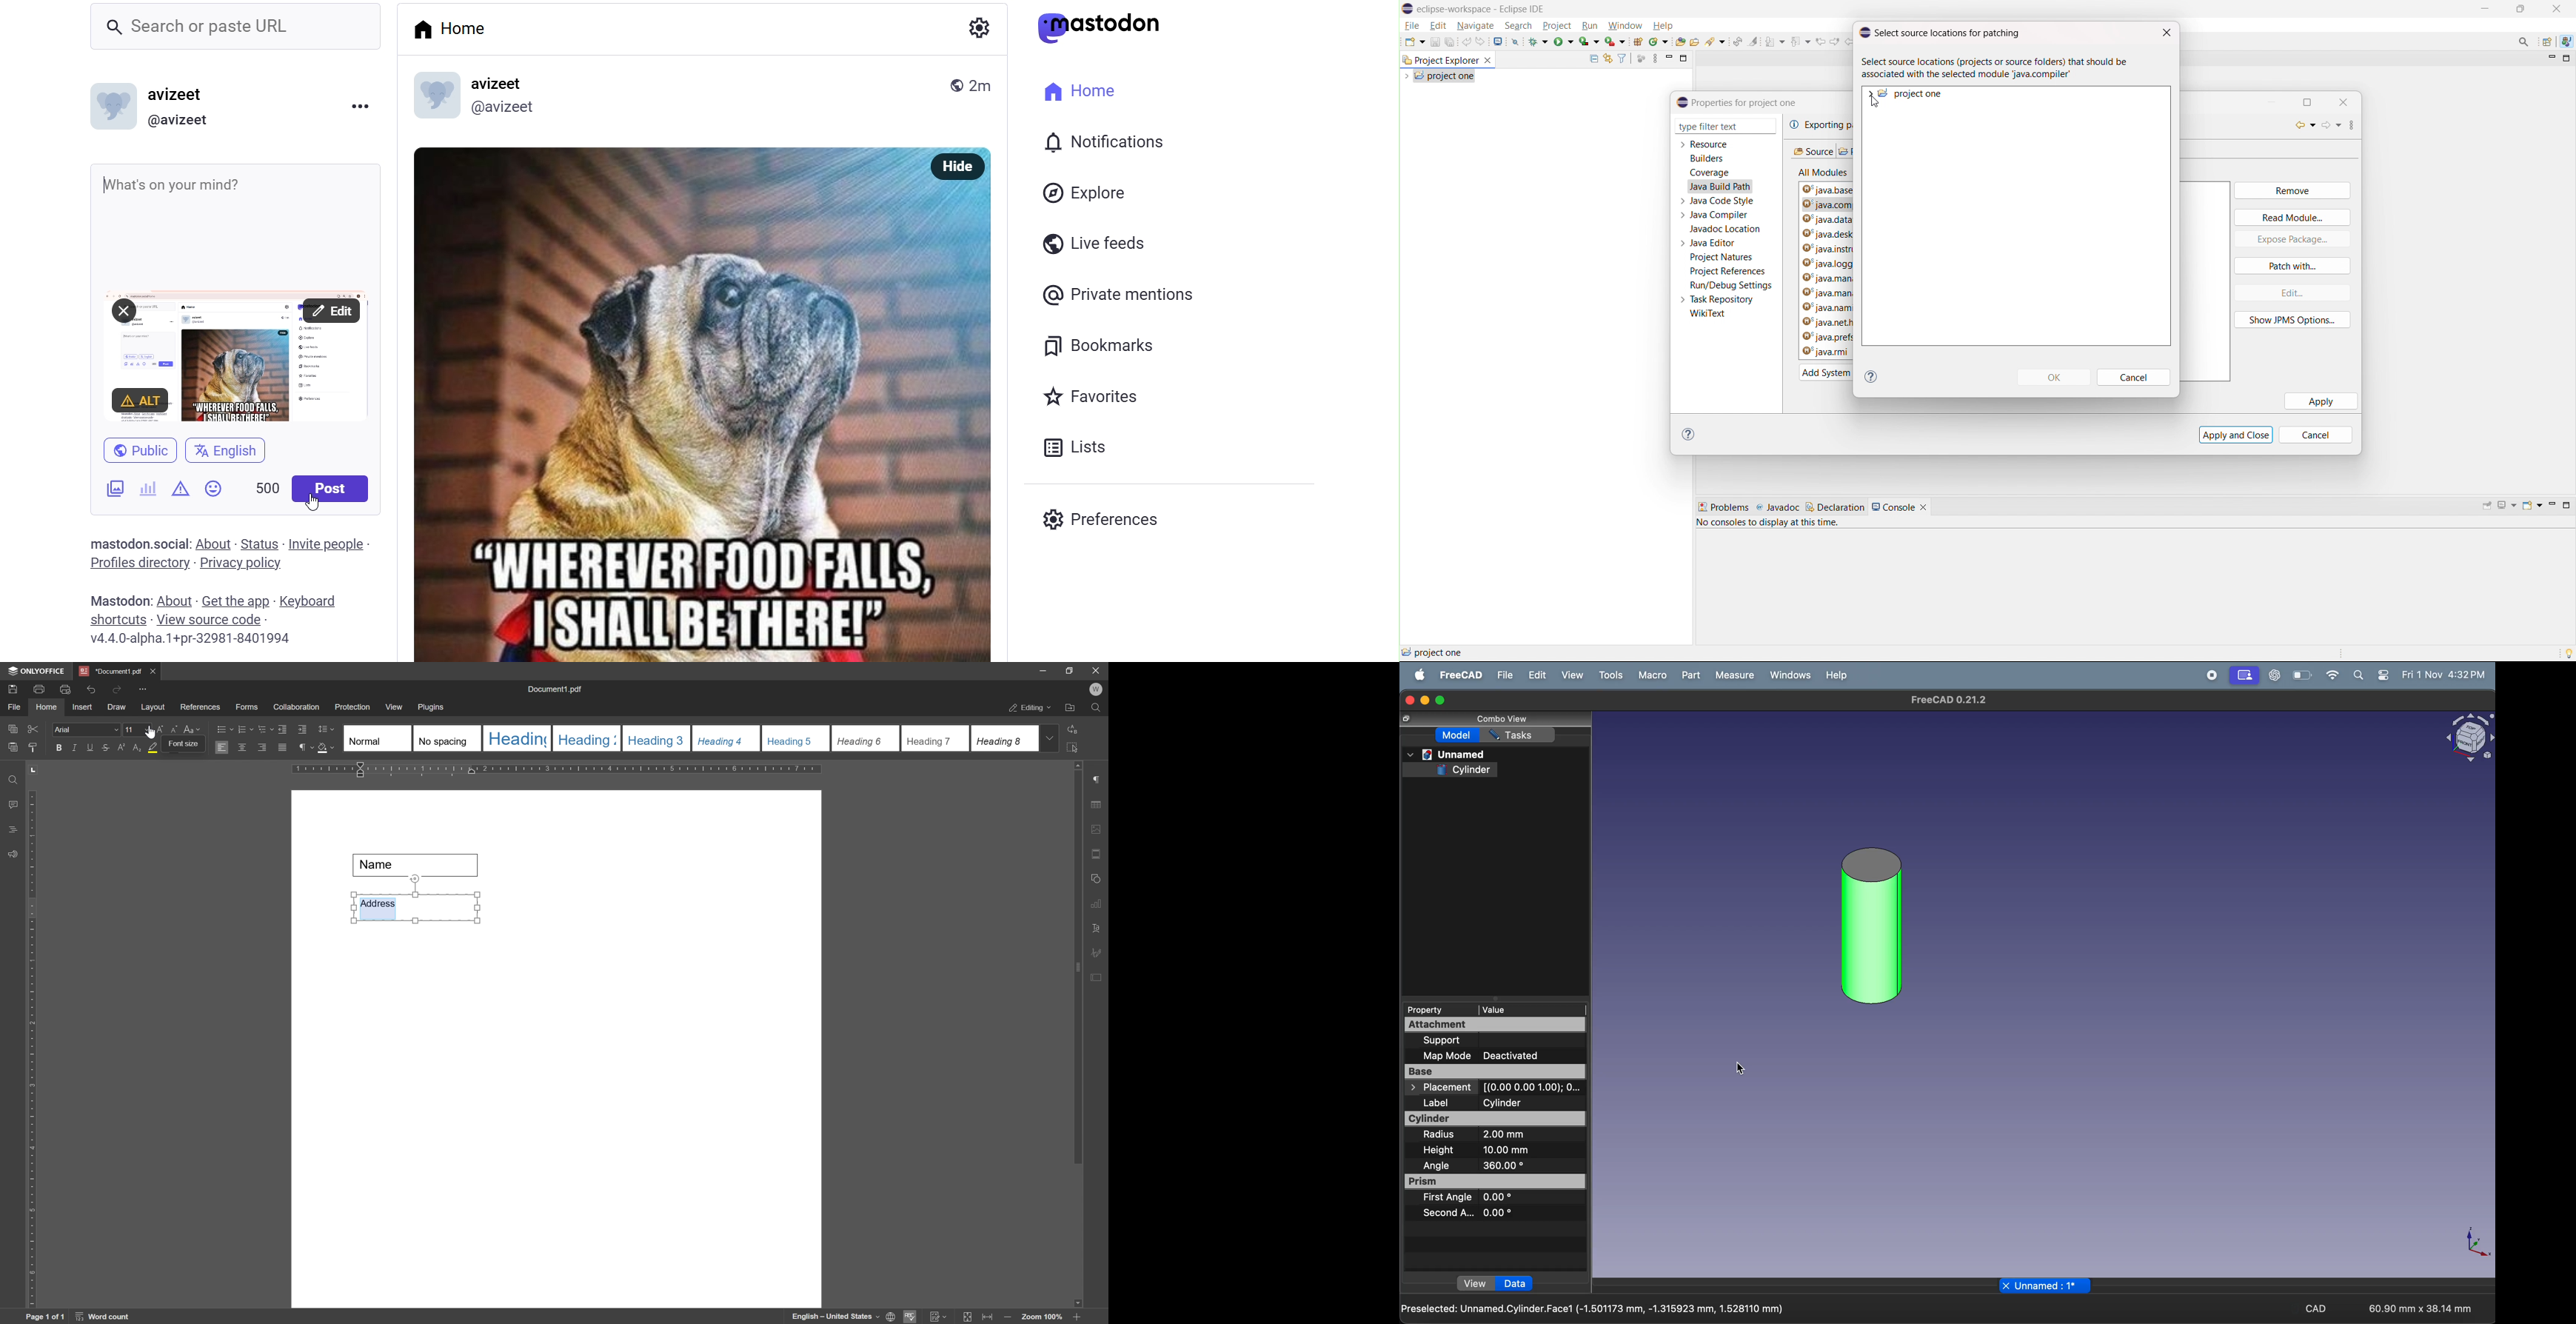 The image size is (2576, 1344). I want to click on expand java editor, so click(1683, 243).